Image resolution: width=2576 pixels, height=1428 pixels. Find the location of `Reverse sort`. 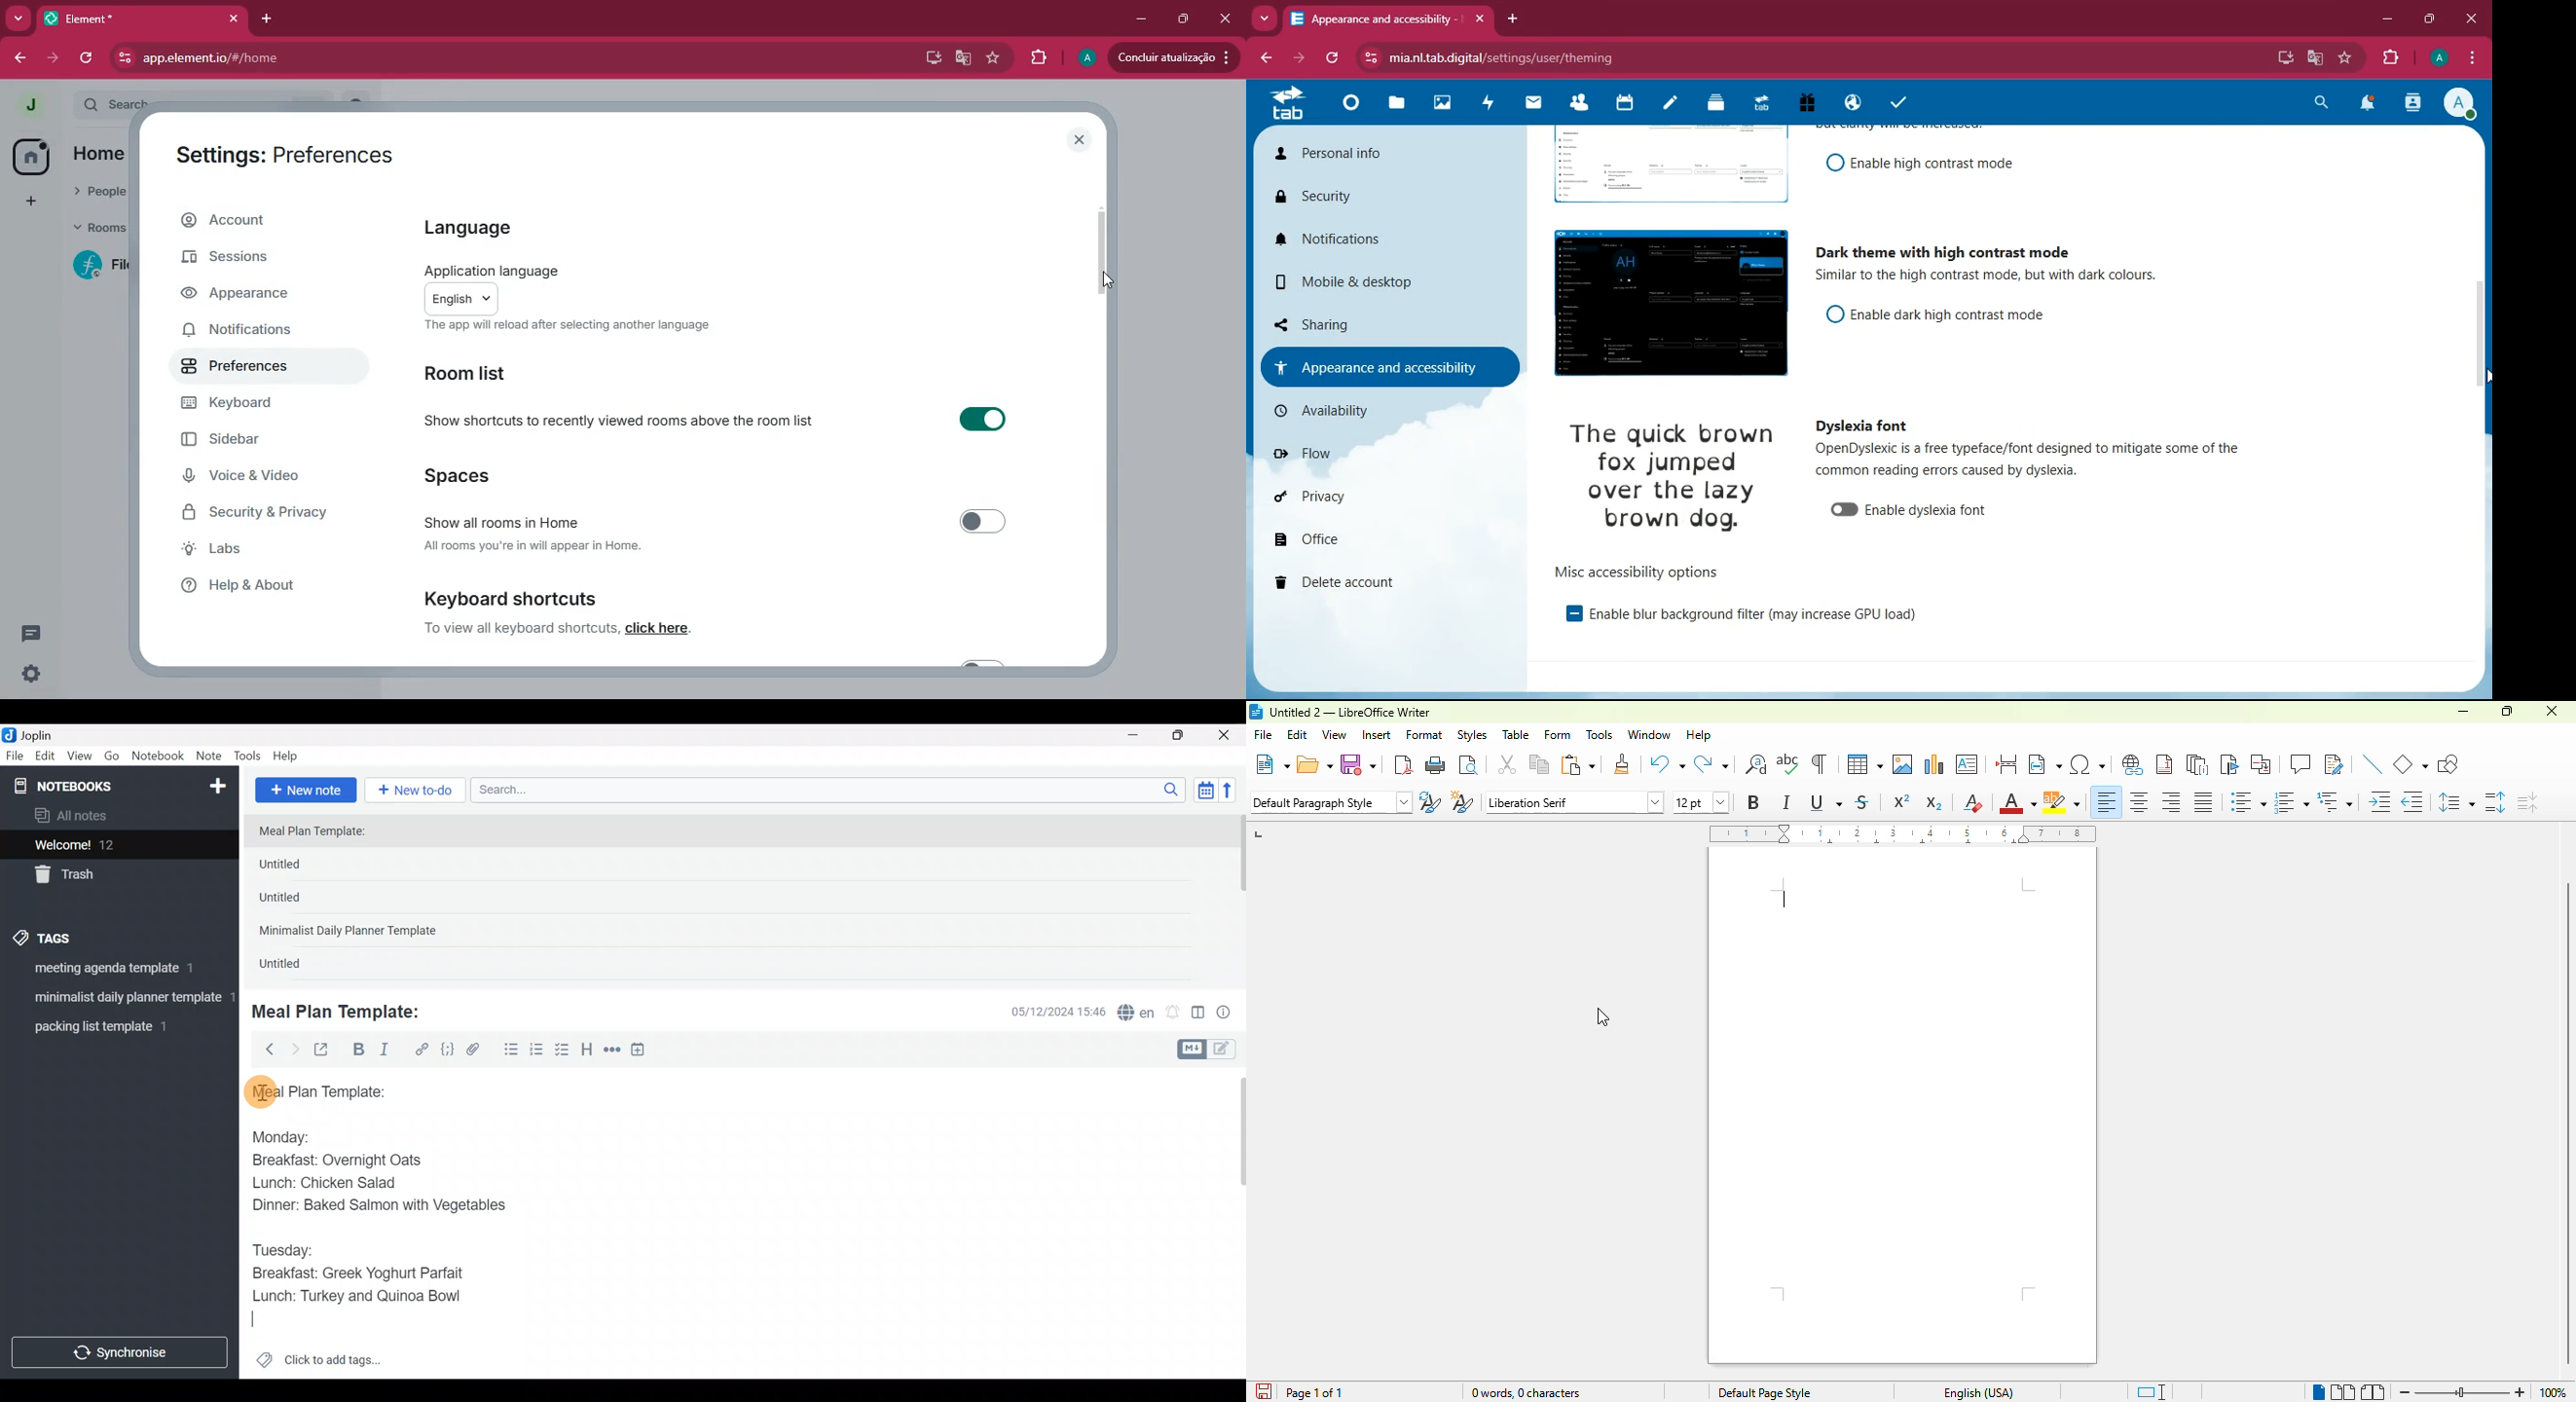

Reverse sort is located at coordinates (1234, 794).